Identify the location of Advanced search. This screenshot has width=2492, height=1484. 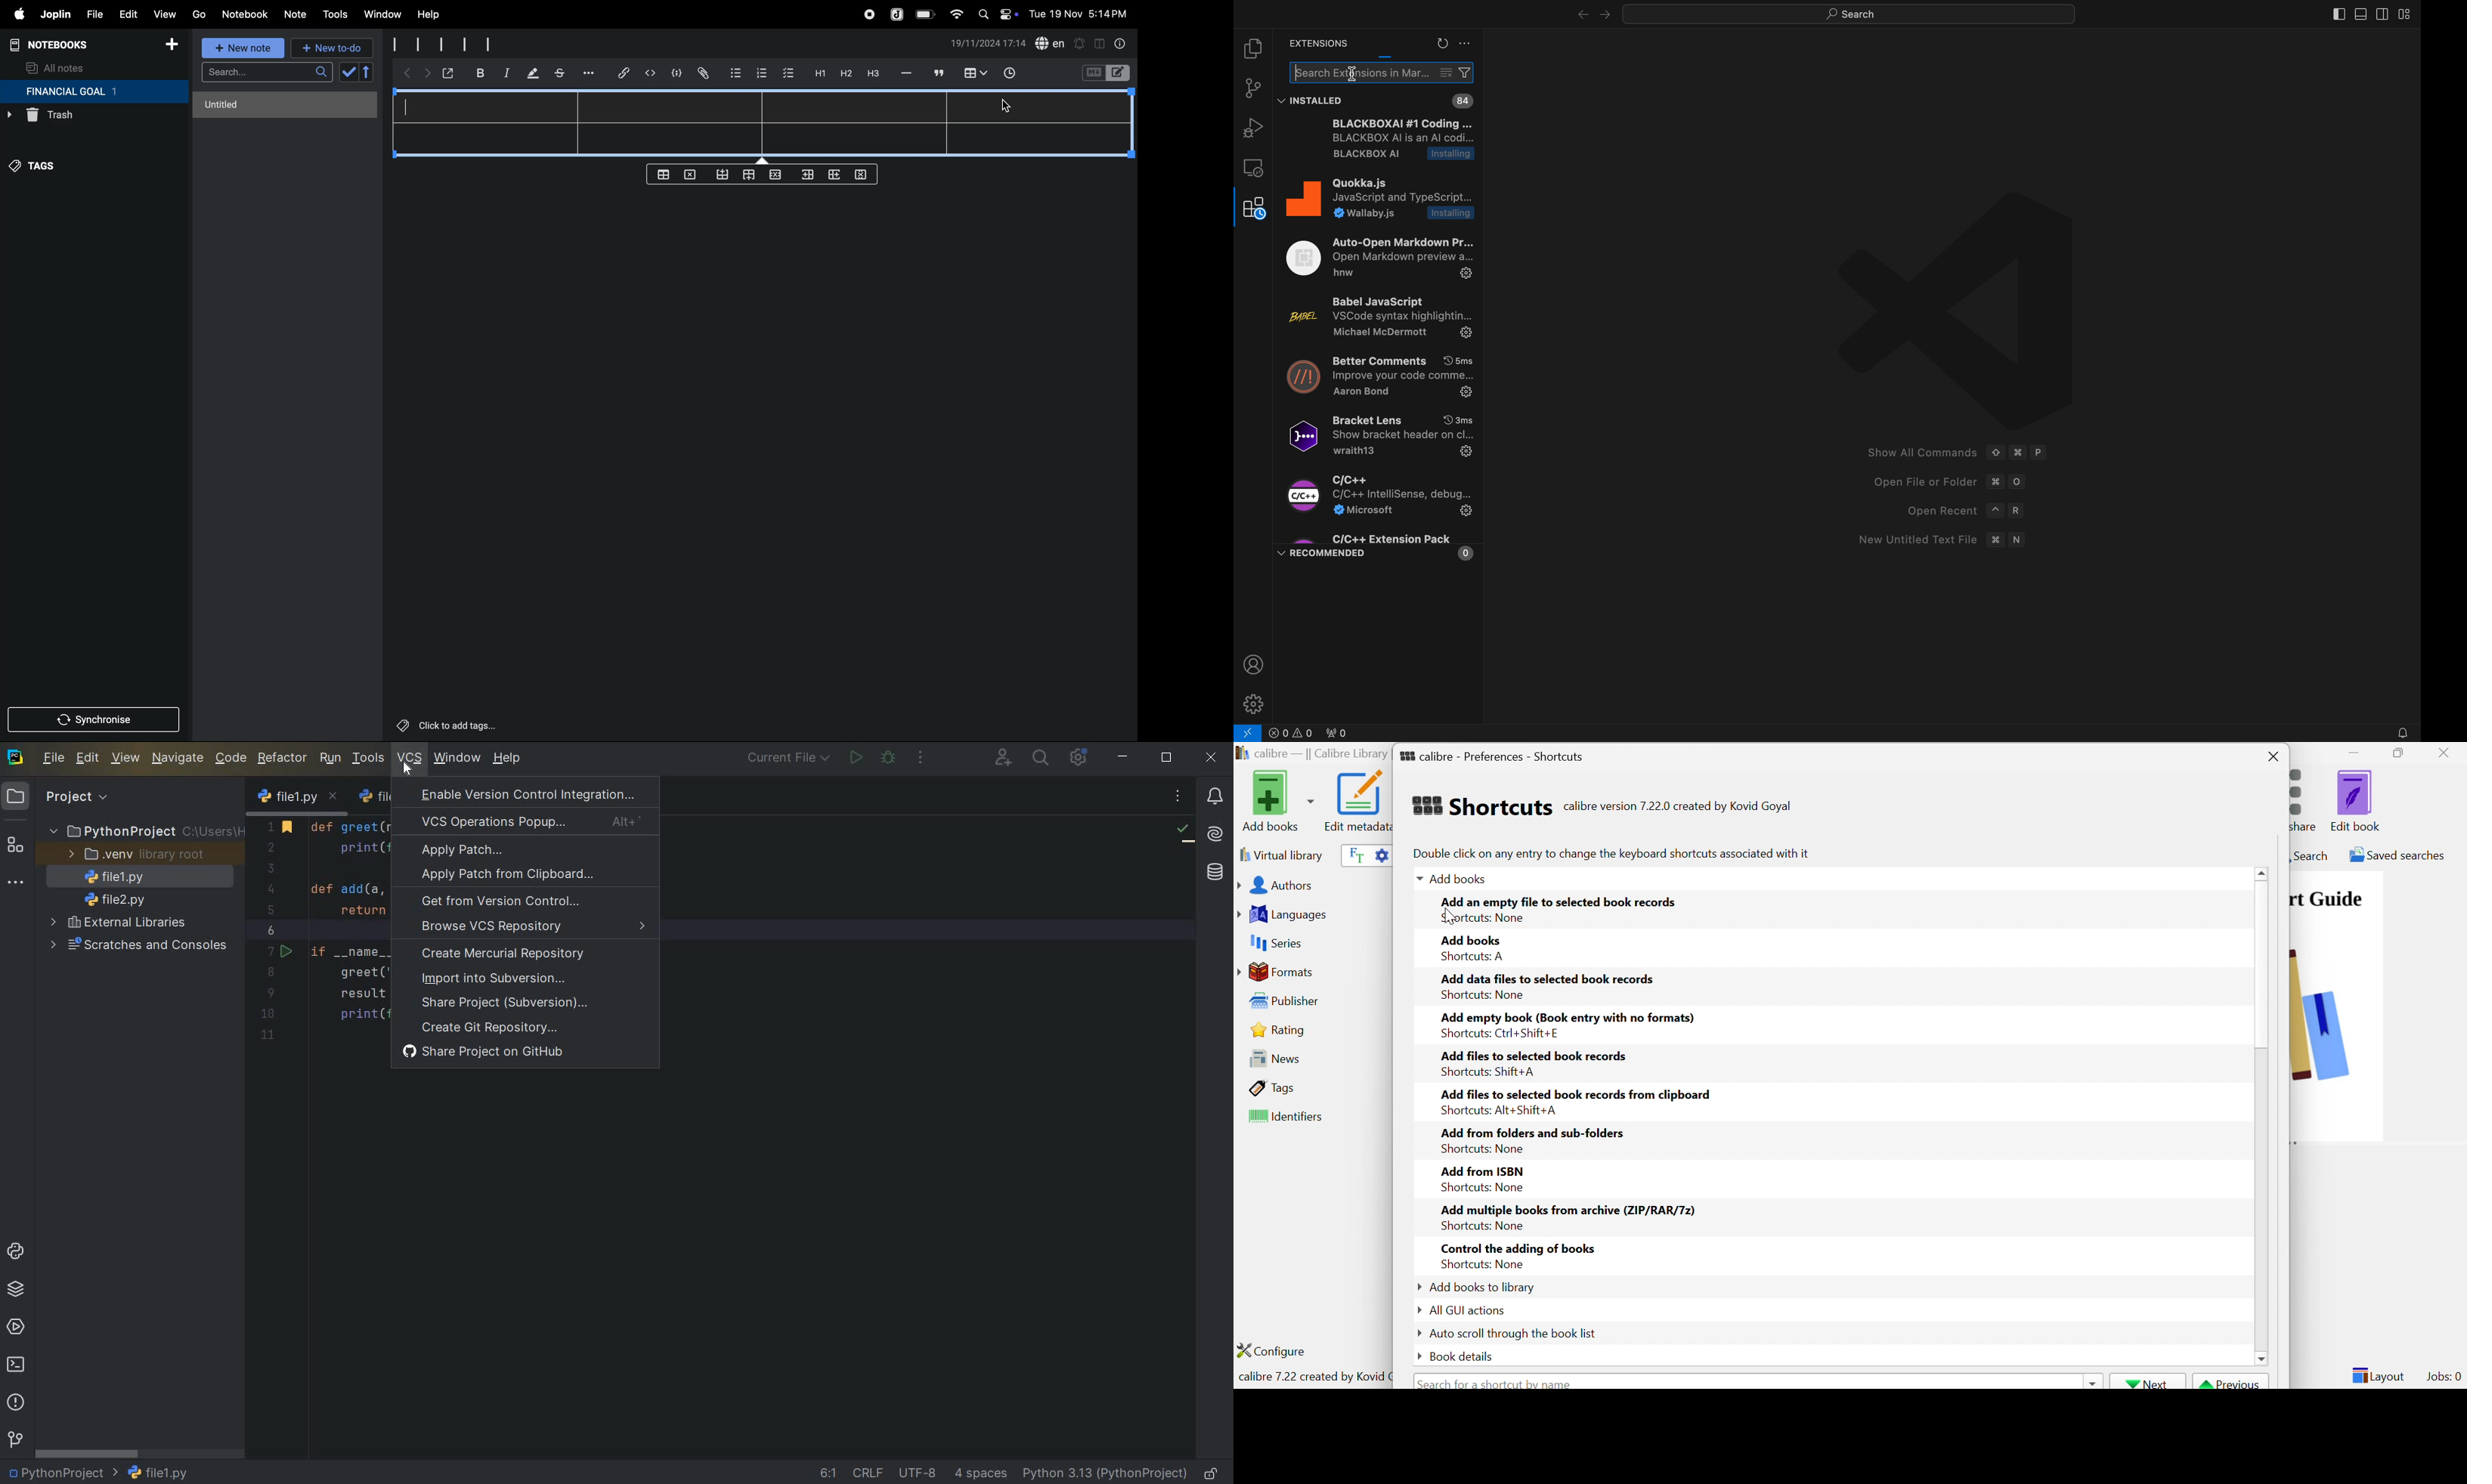
(1381, 854).